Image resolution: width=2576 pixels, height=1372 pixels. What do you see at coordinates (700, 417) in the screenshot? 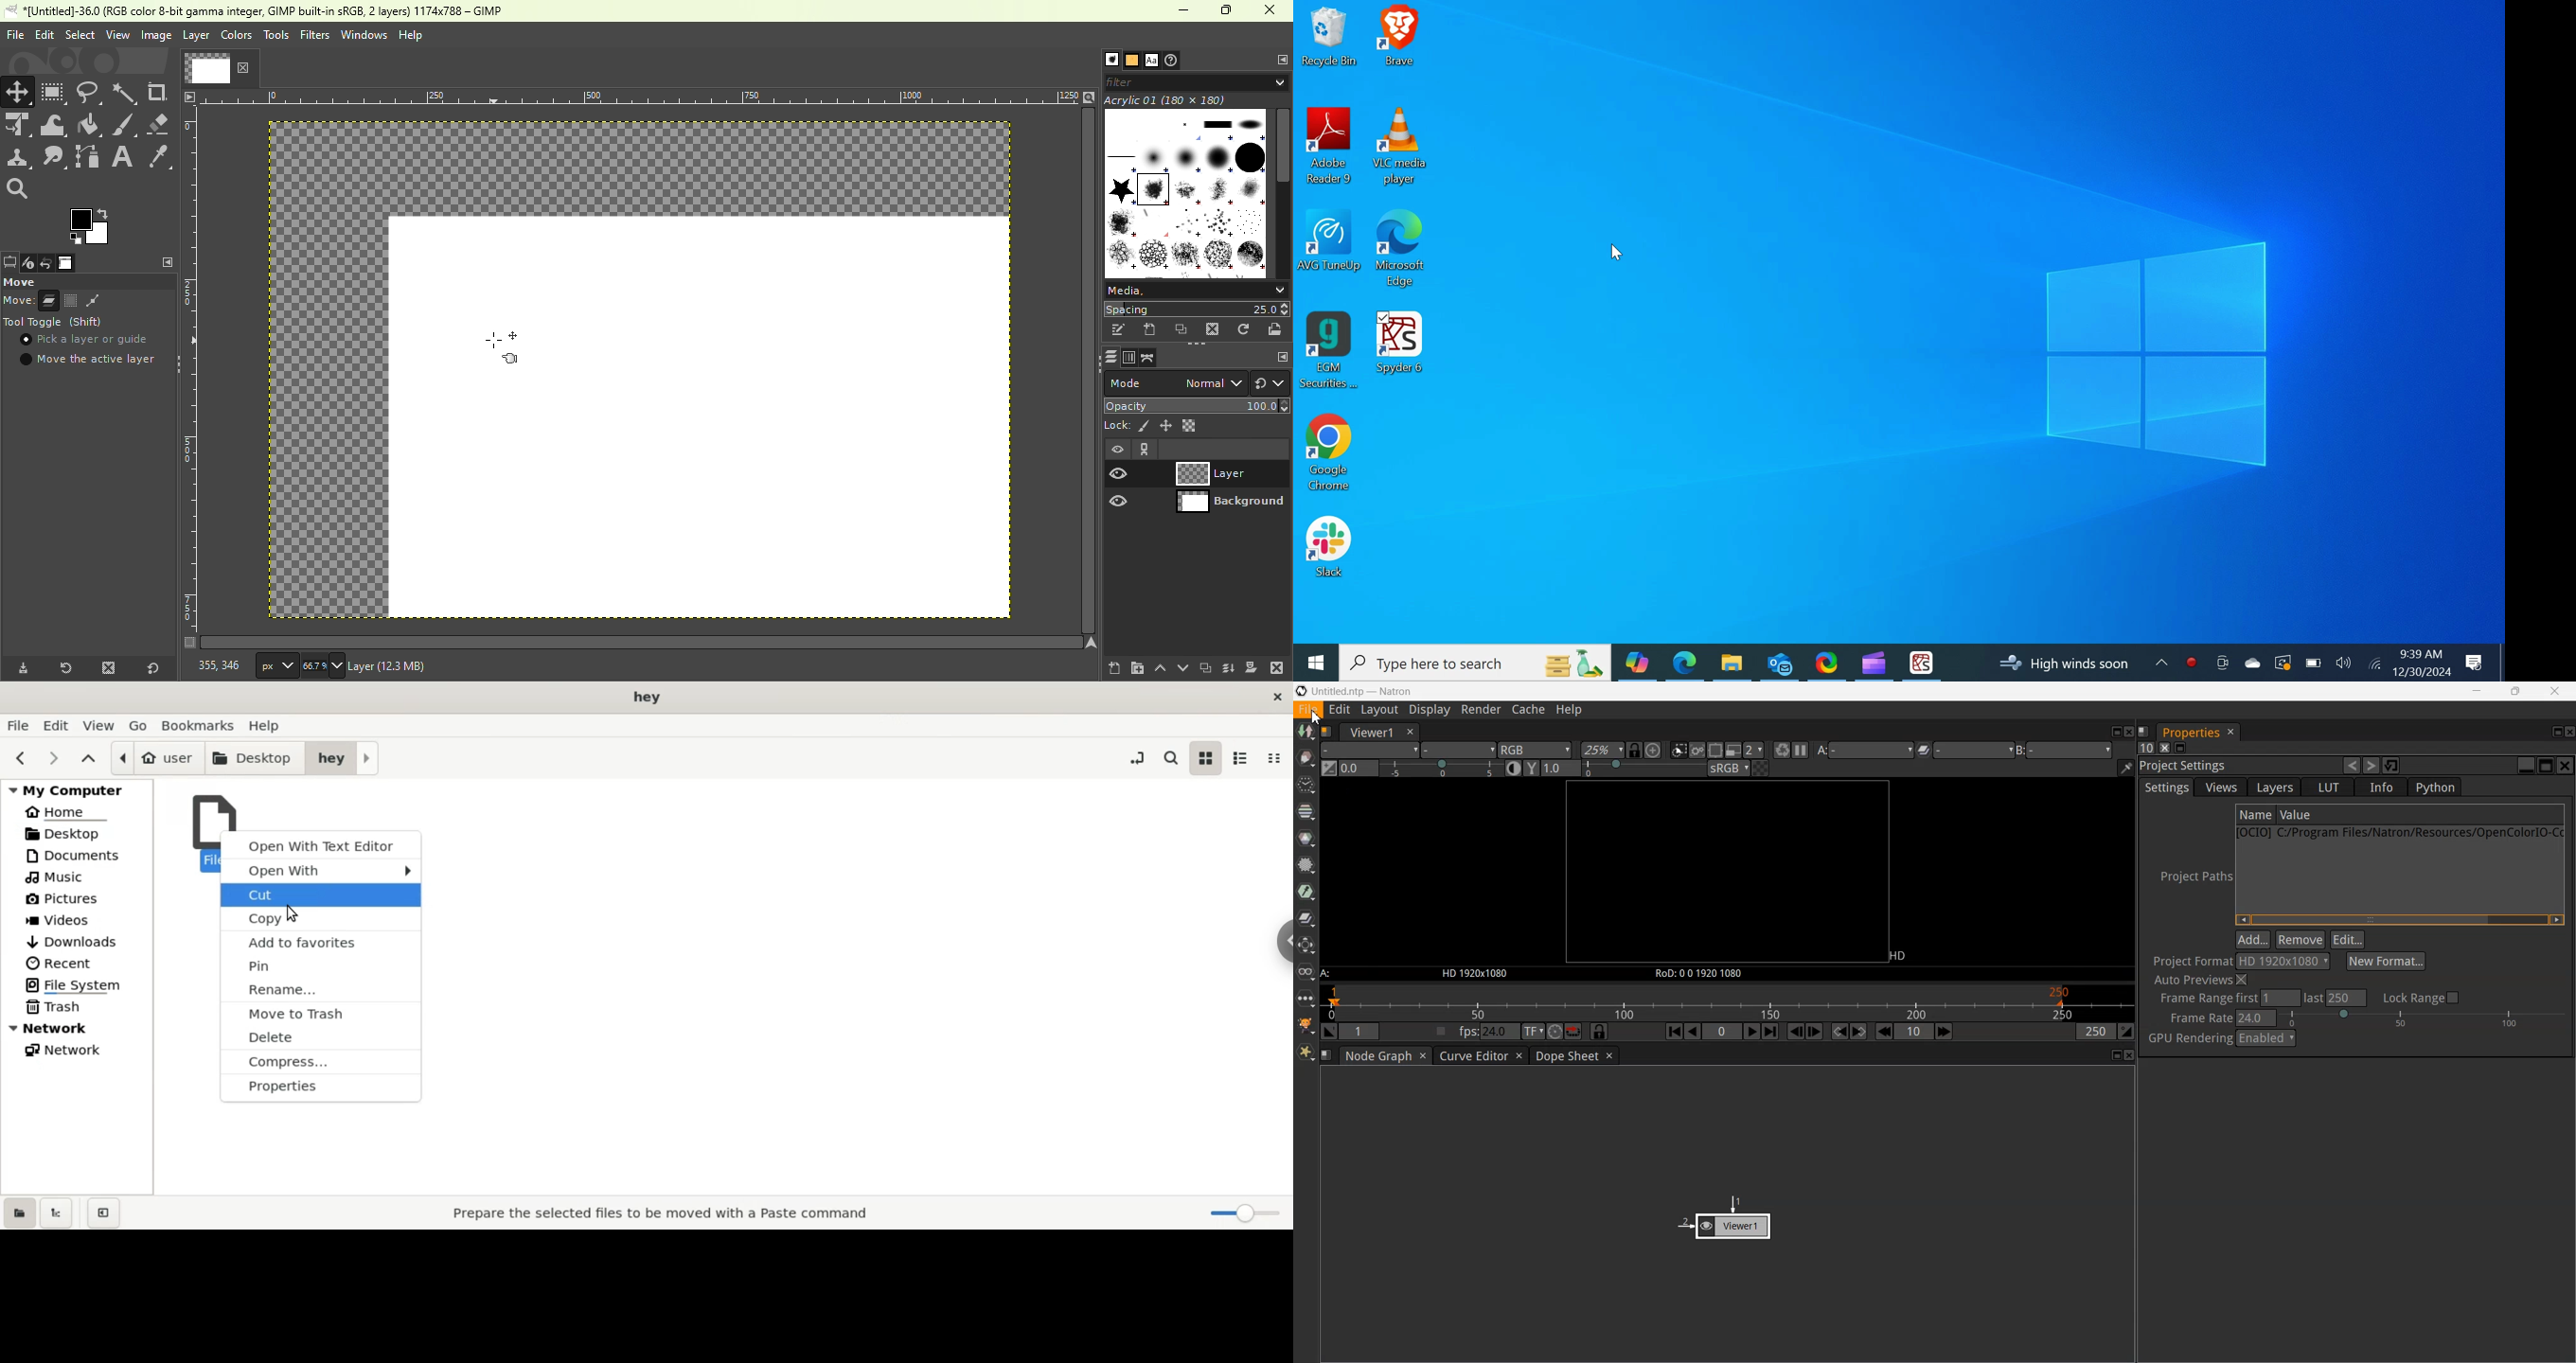
I see `canvas` at bounding box center [700, 417].